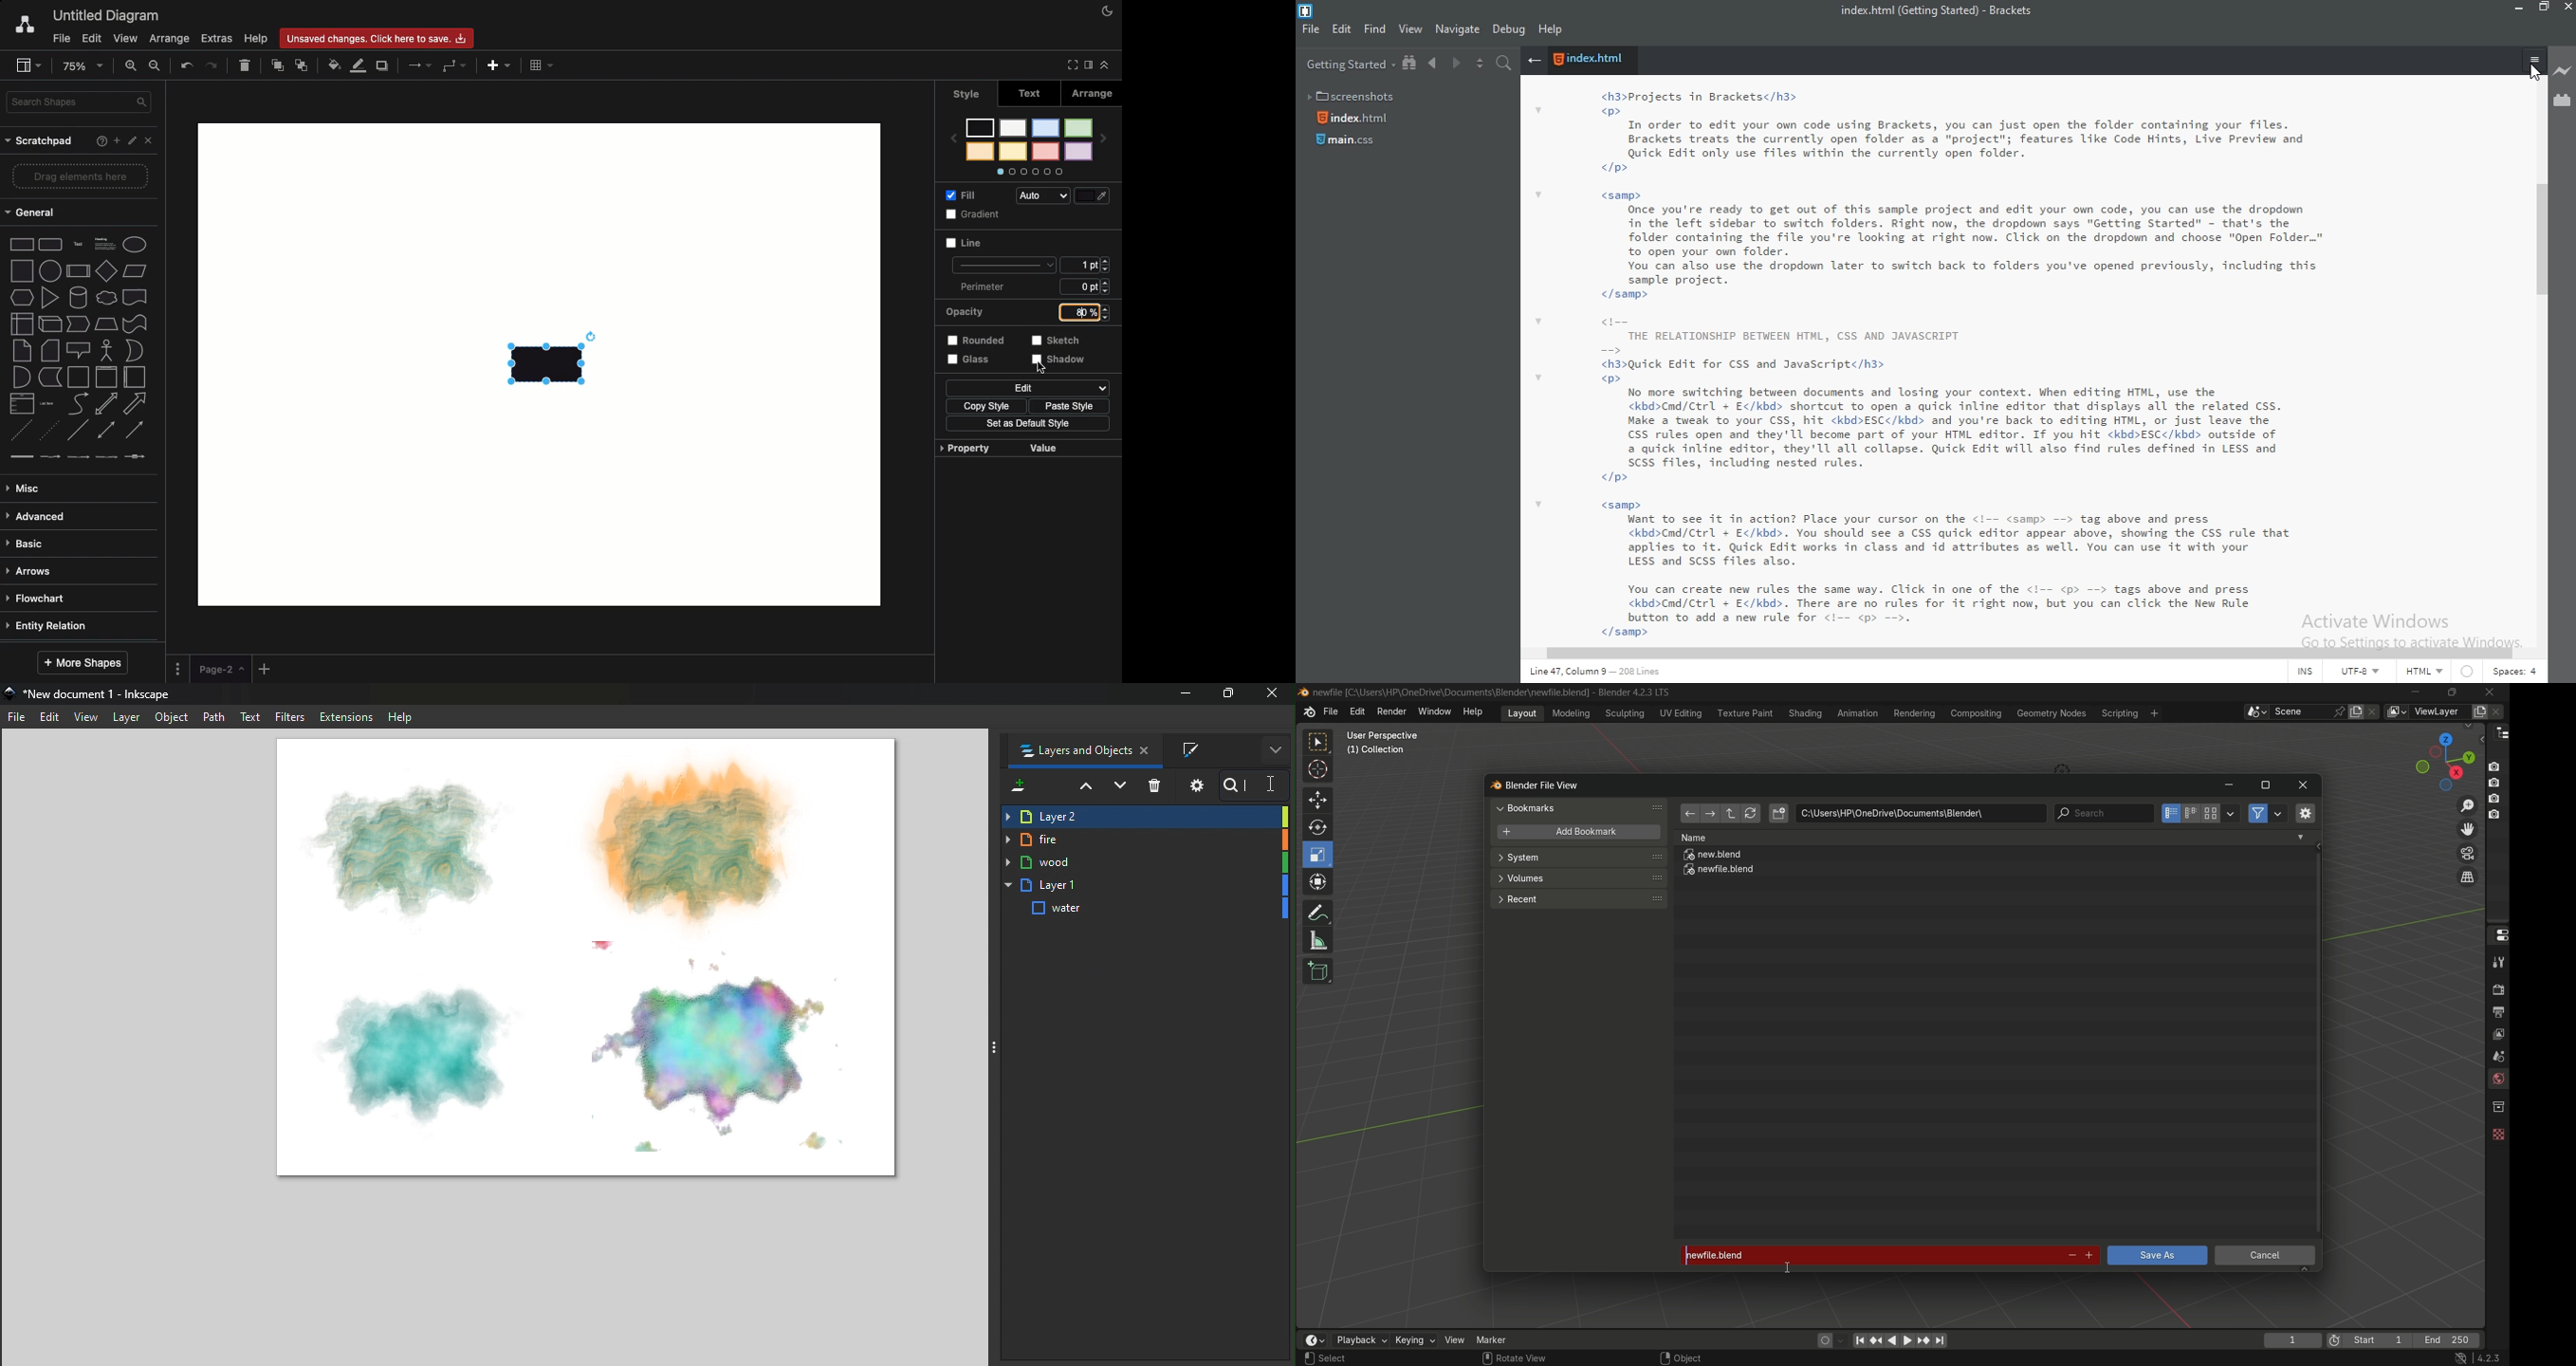 The height and width of the screenshot is (1372, 2576). Describe the element at coordinates (98, 141) in the screenshot. I see `Help` at that location.